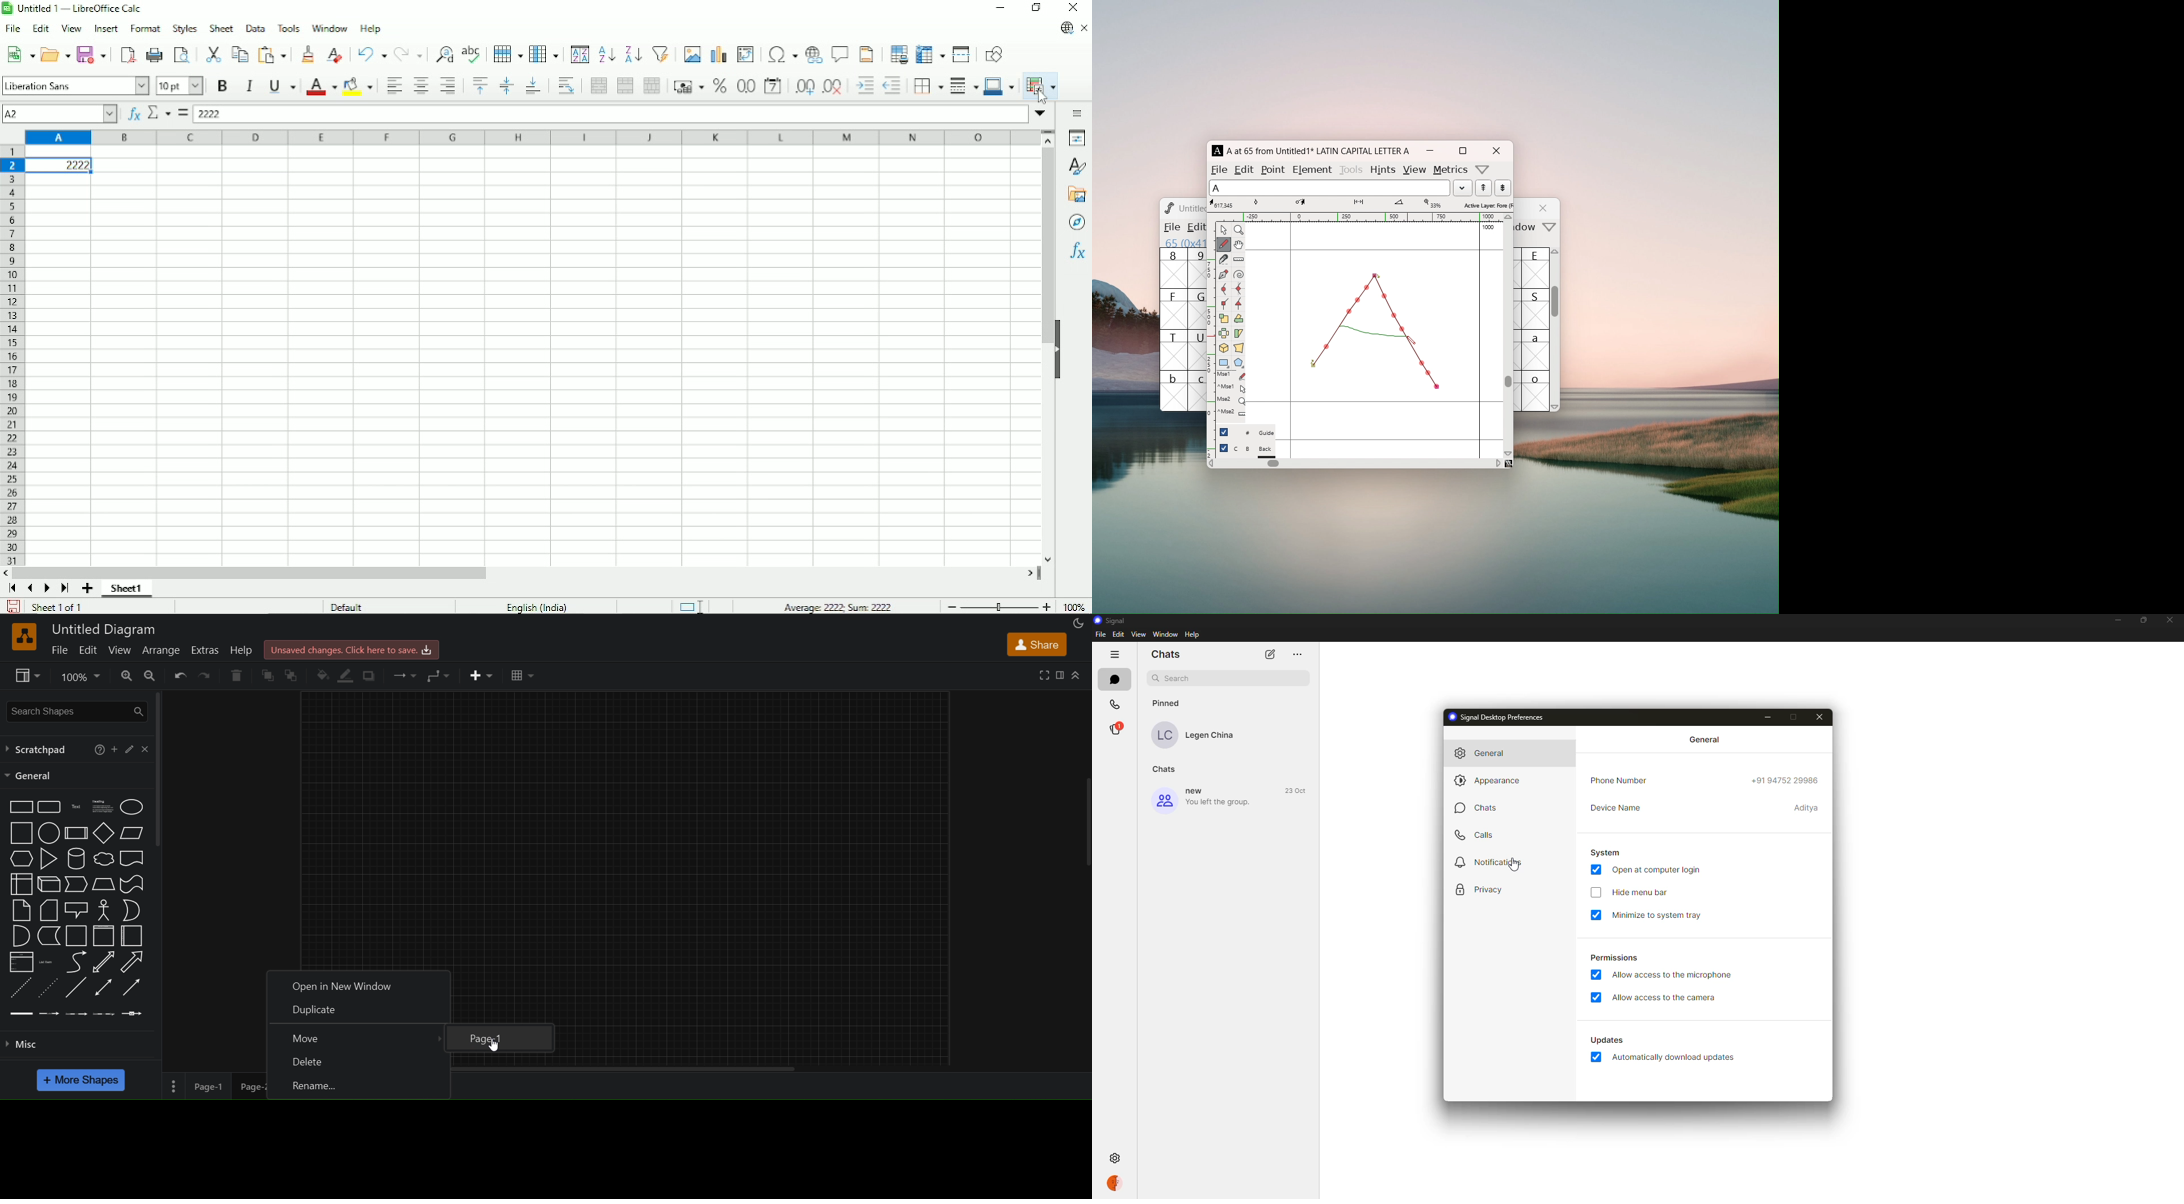  I want to click on right side bearing, so click(1480, 339).